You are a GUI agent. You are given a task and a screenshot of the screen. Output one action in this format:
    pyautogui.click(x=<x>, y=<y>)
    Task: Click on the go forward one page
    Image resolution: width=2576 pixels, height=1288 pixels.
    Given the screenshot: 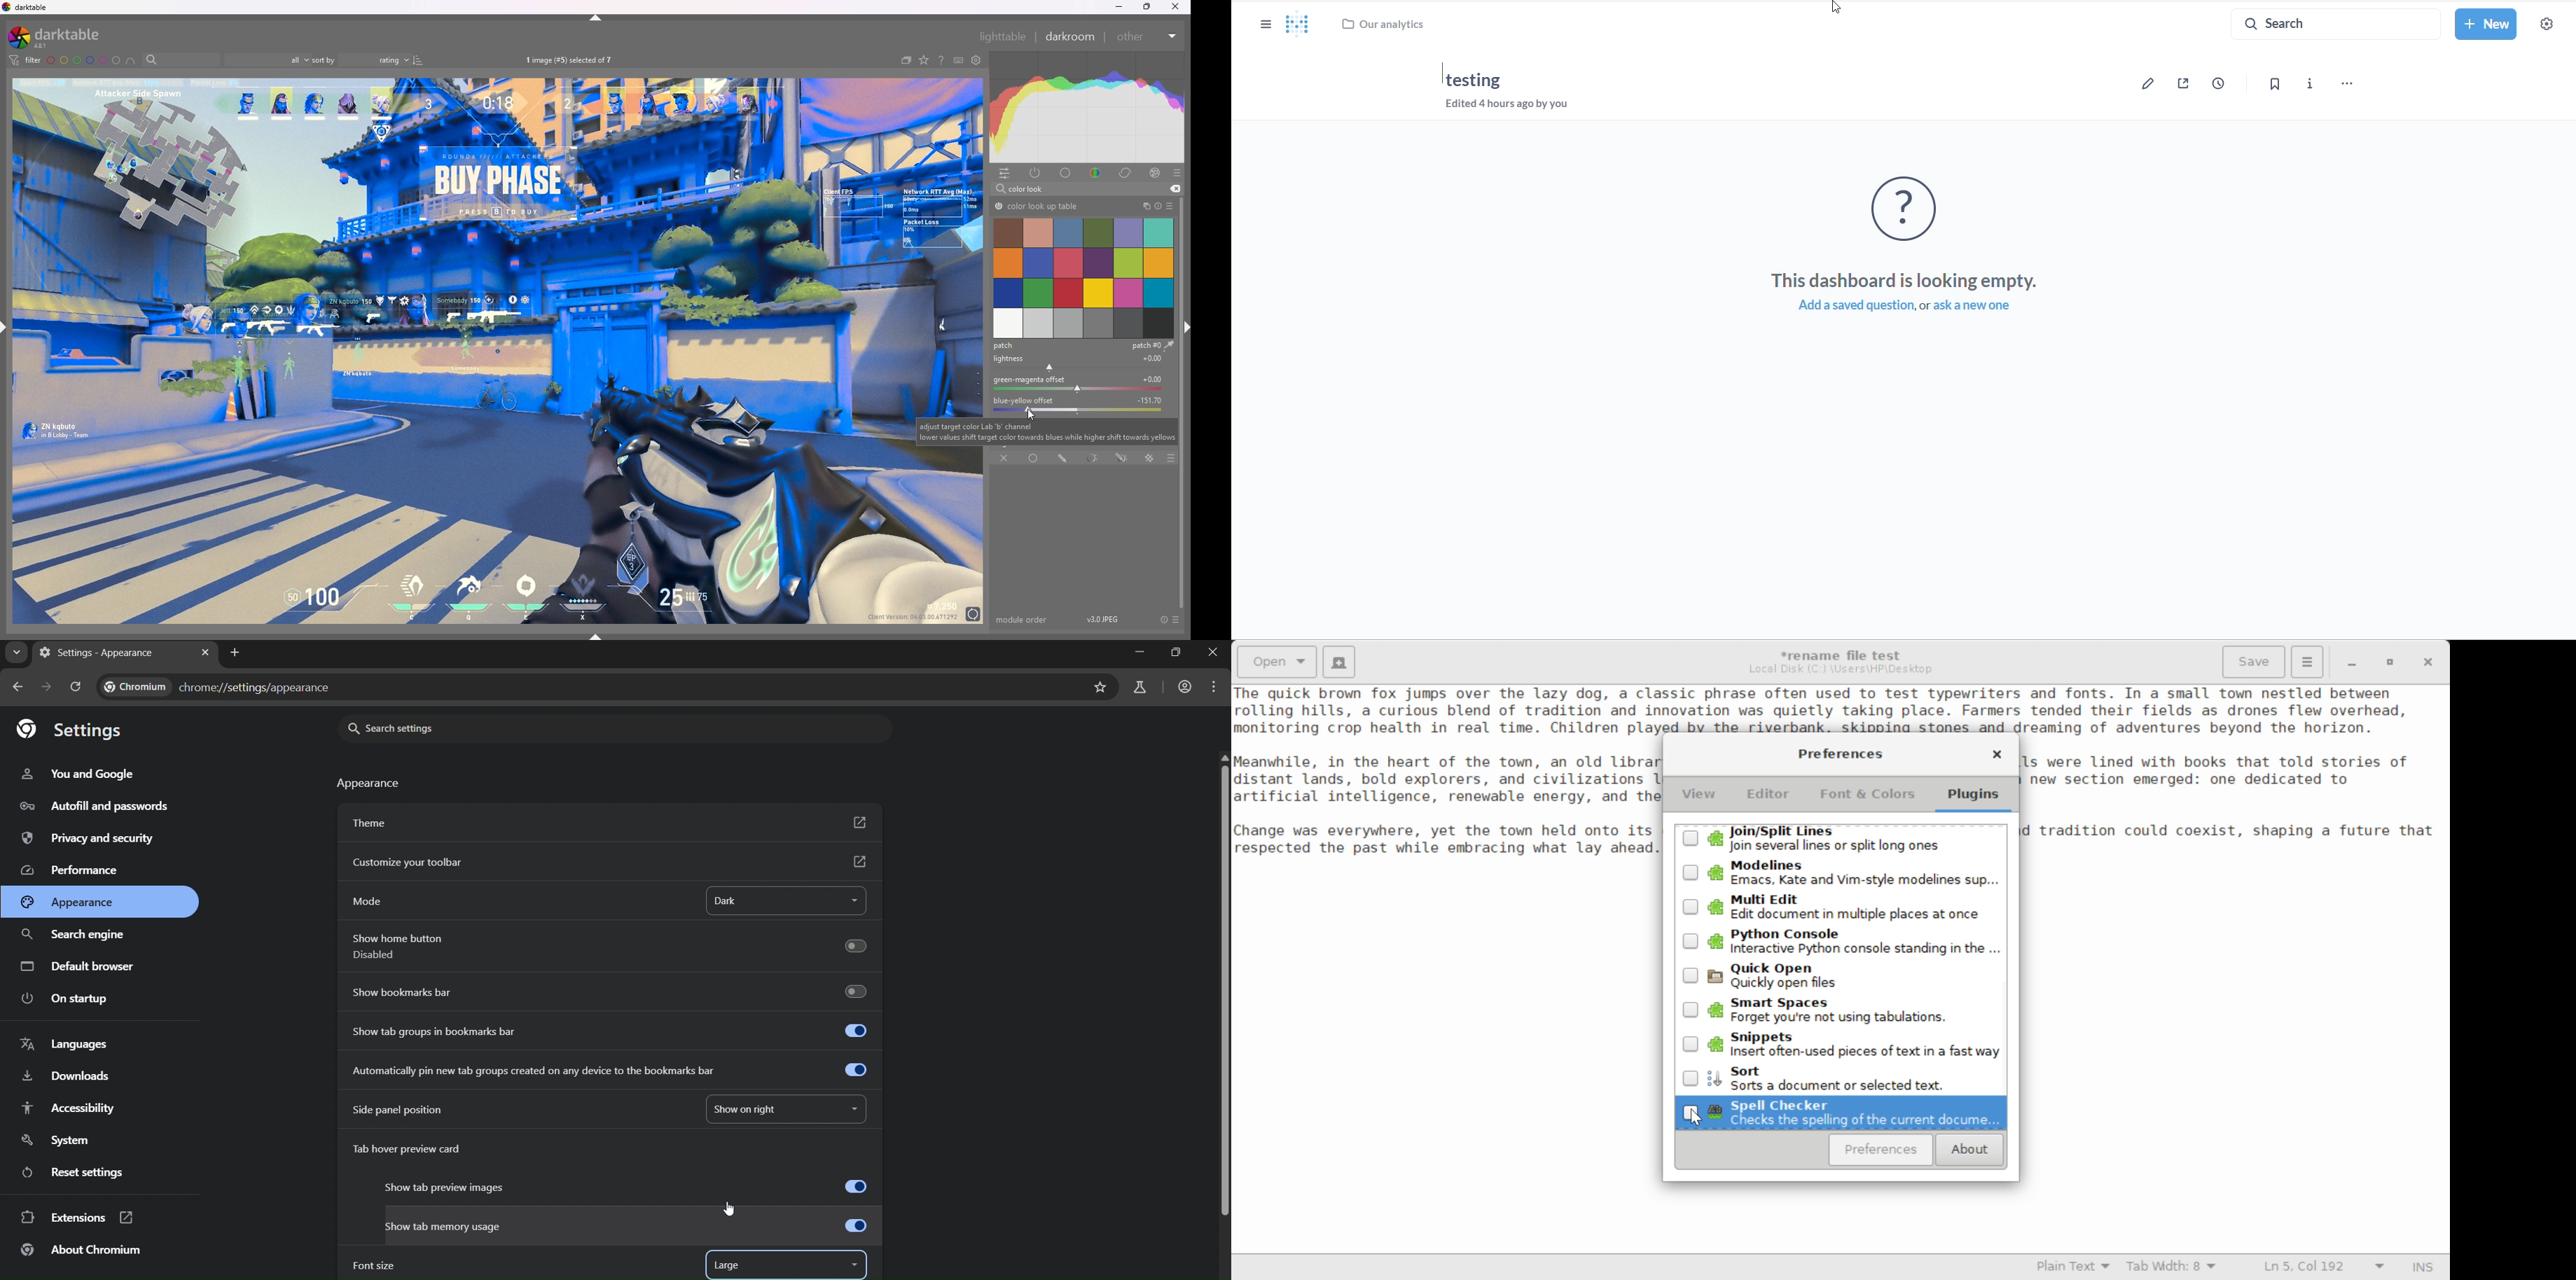 What is the action you would take?
    pyautogui.click(x=45, y=687)
    